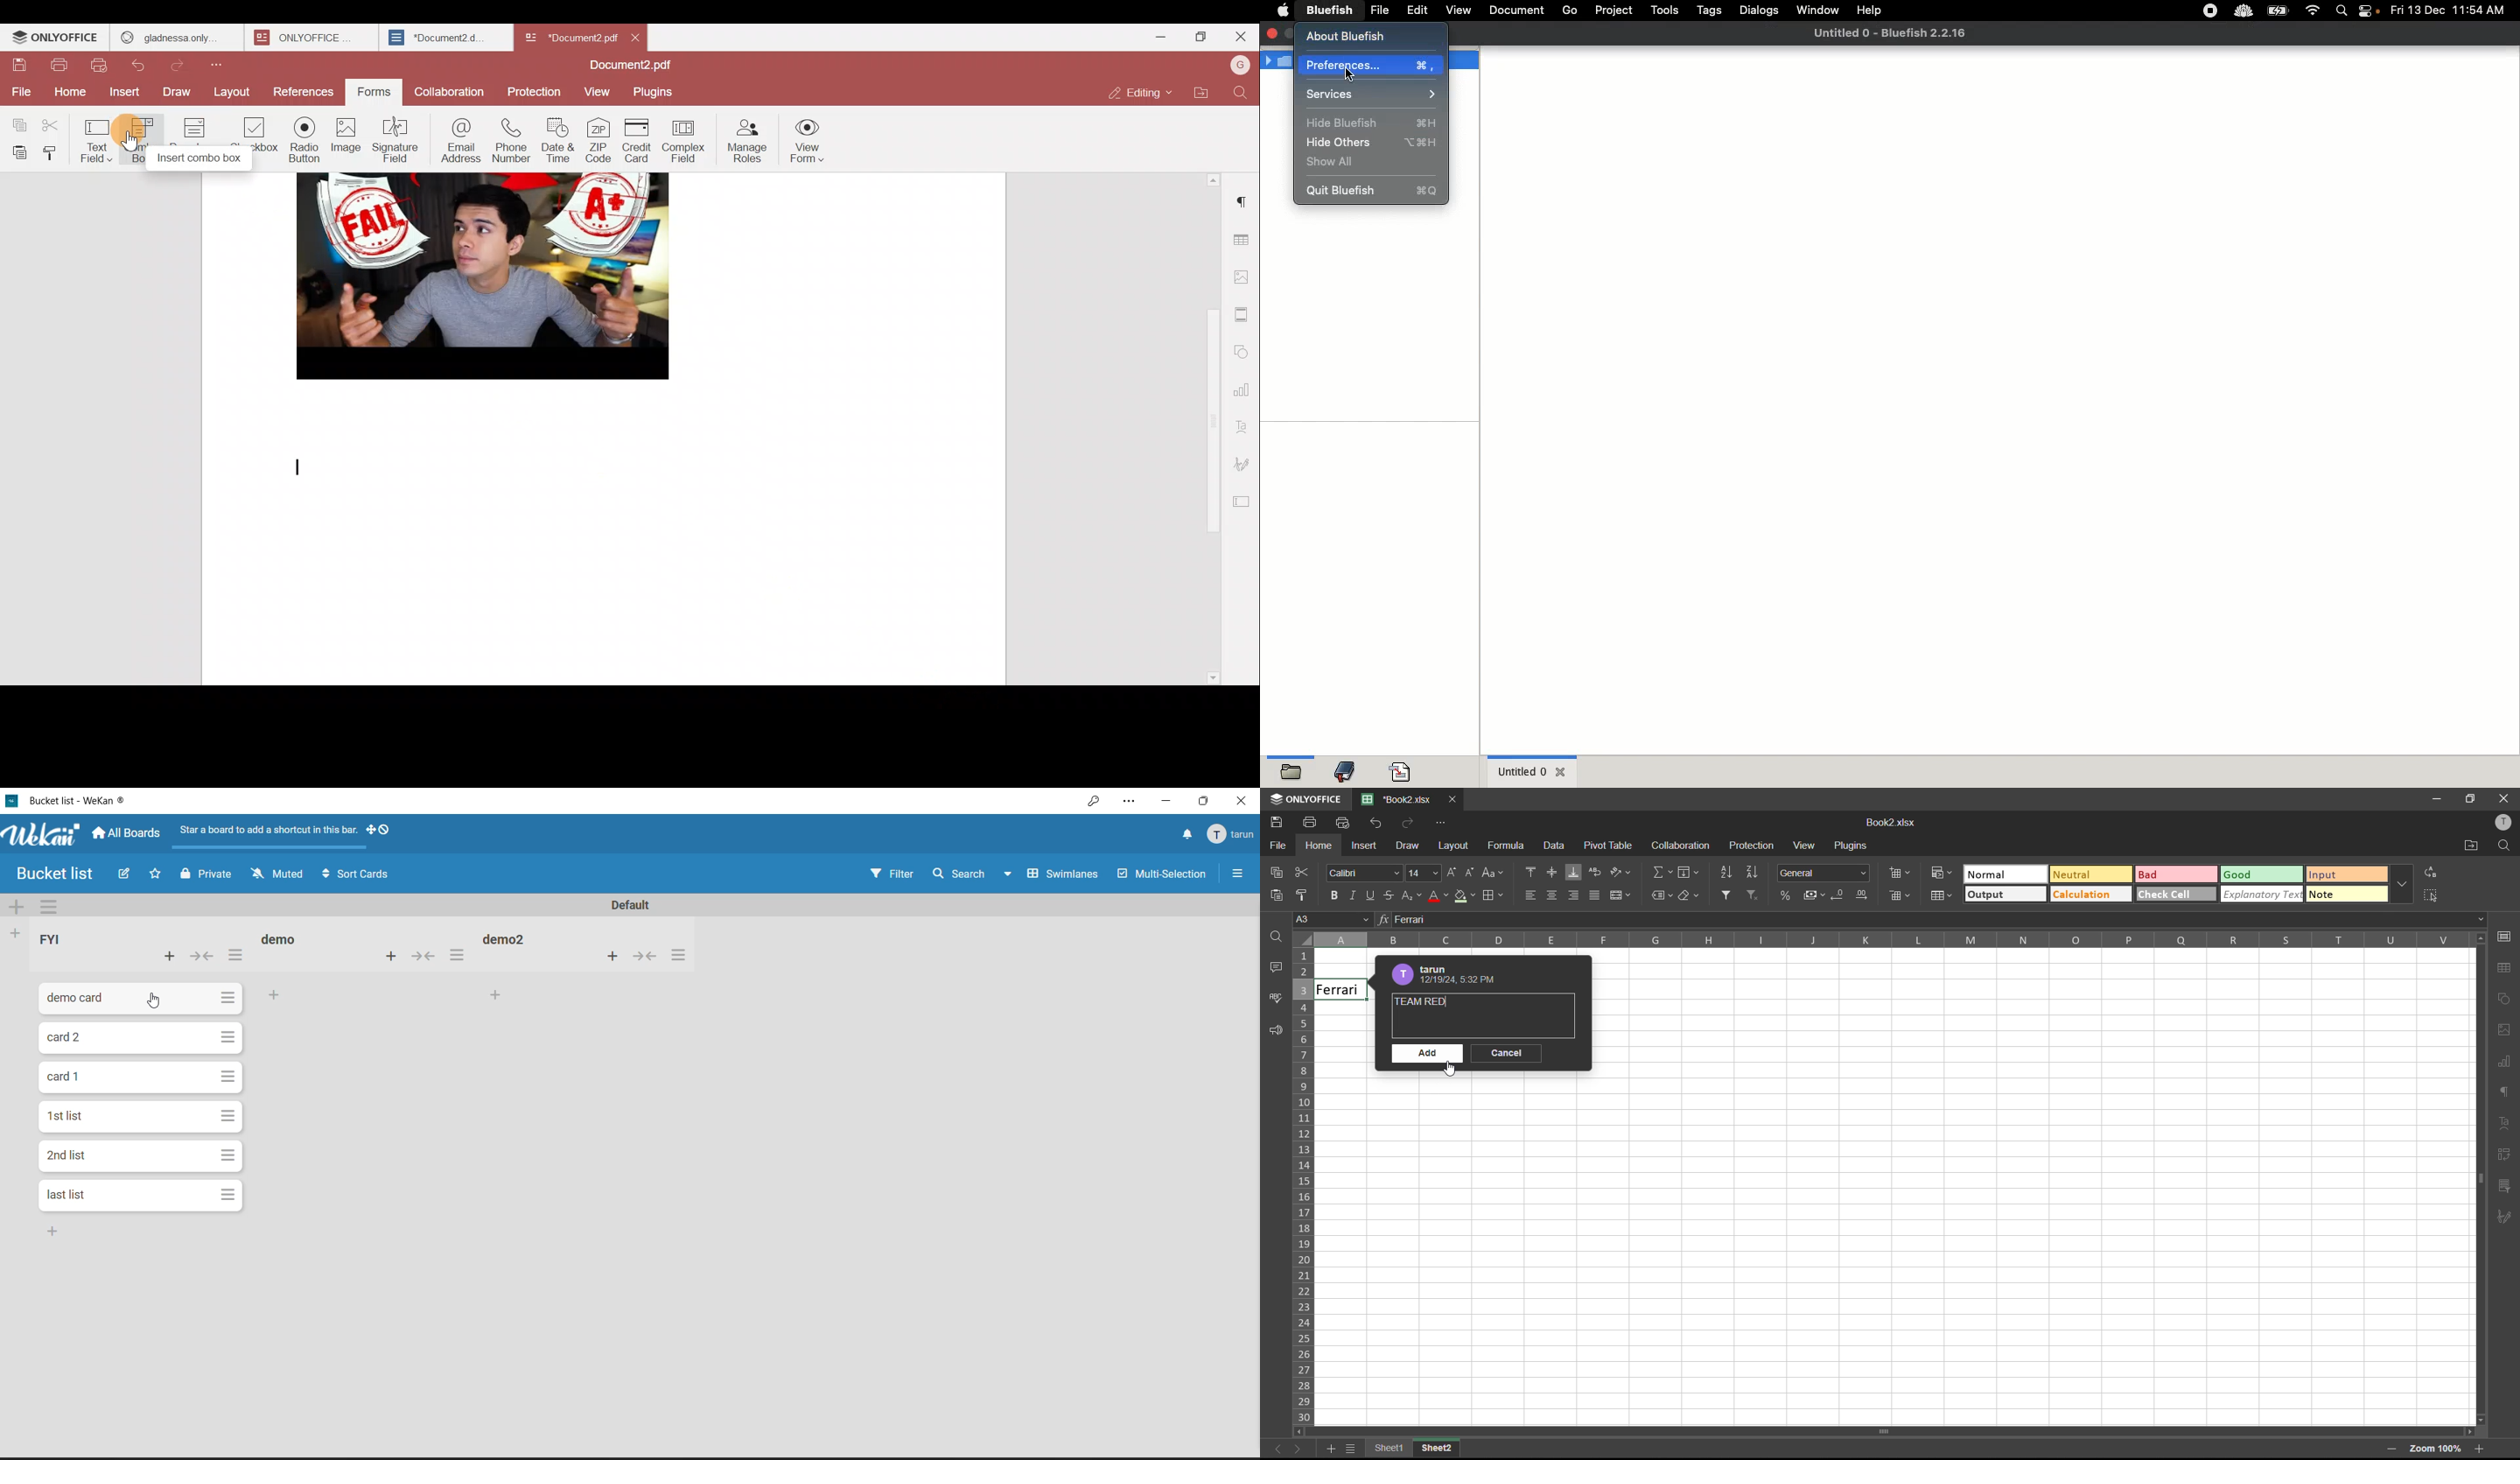 Image resolution: width=2520 pixels, height=1484 pixels. Describe the element at coordinates (205, 874) in the screenshot. I see `private` at that location.